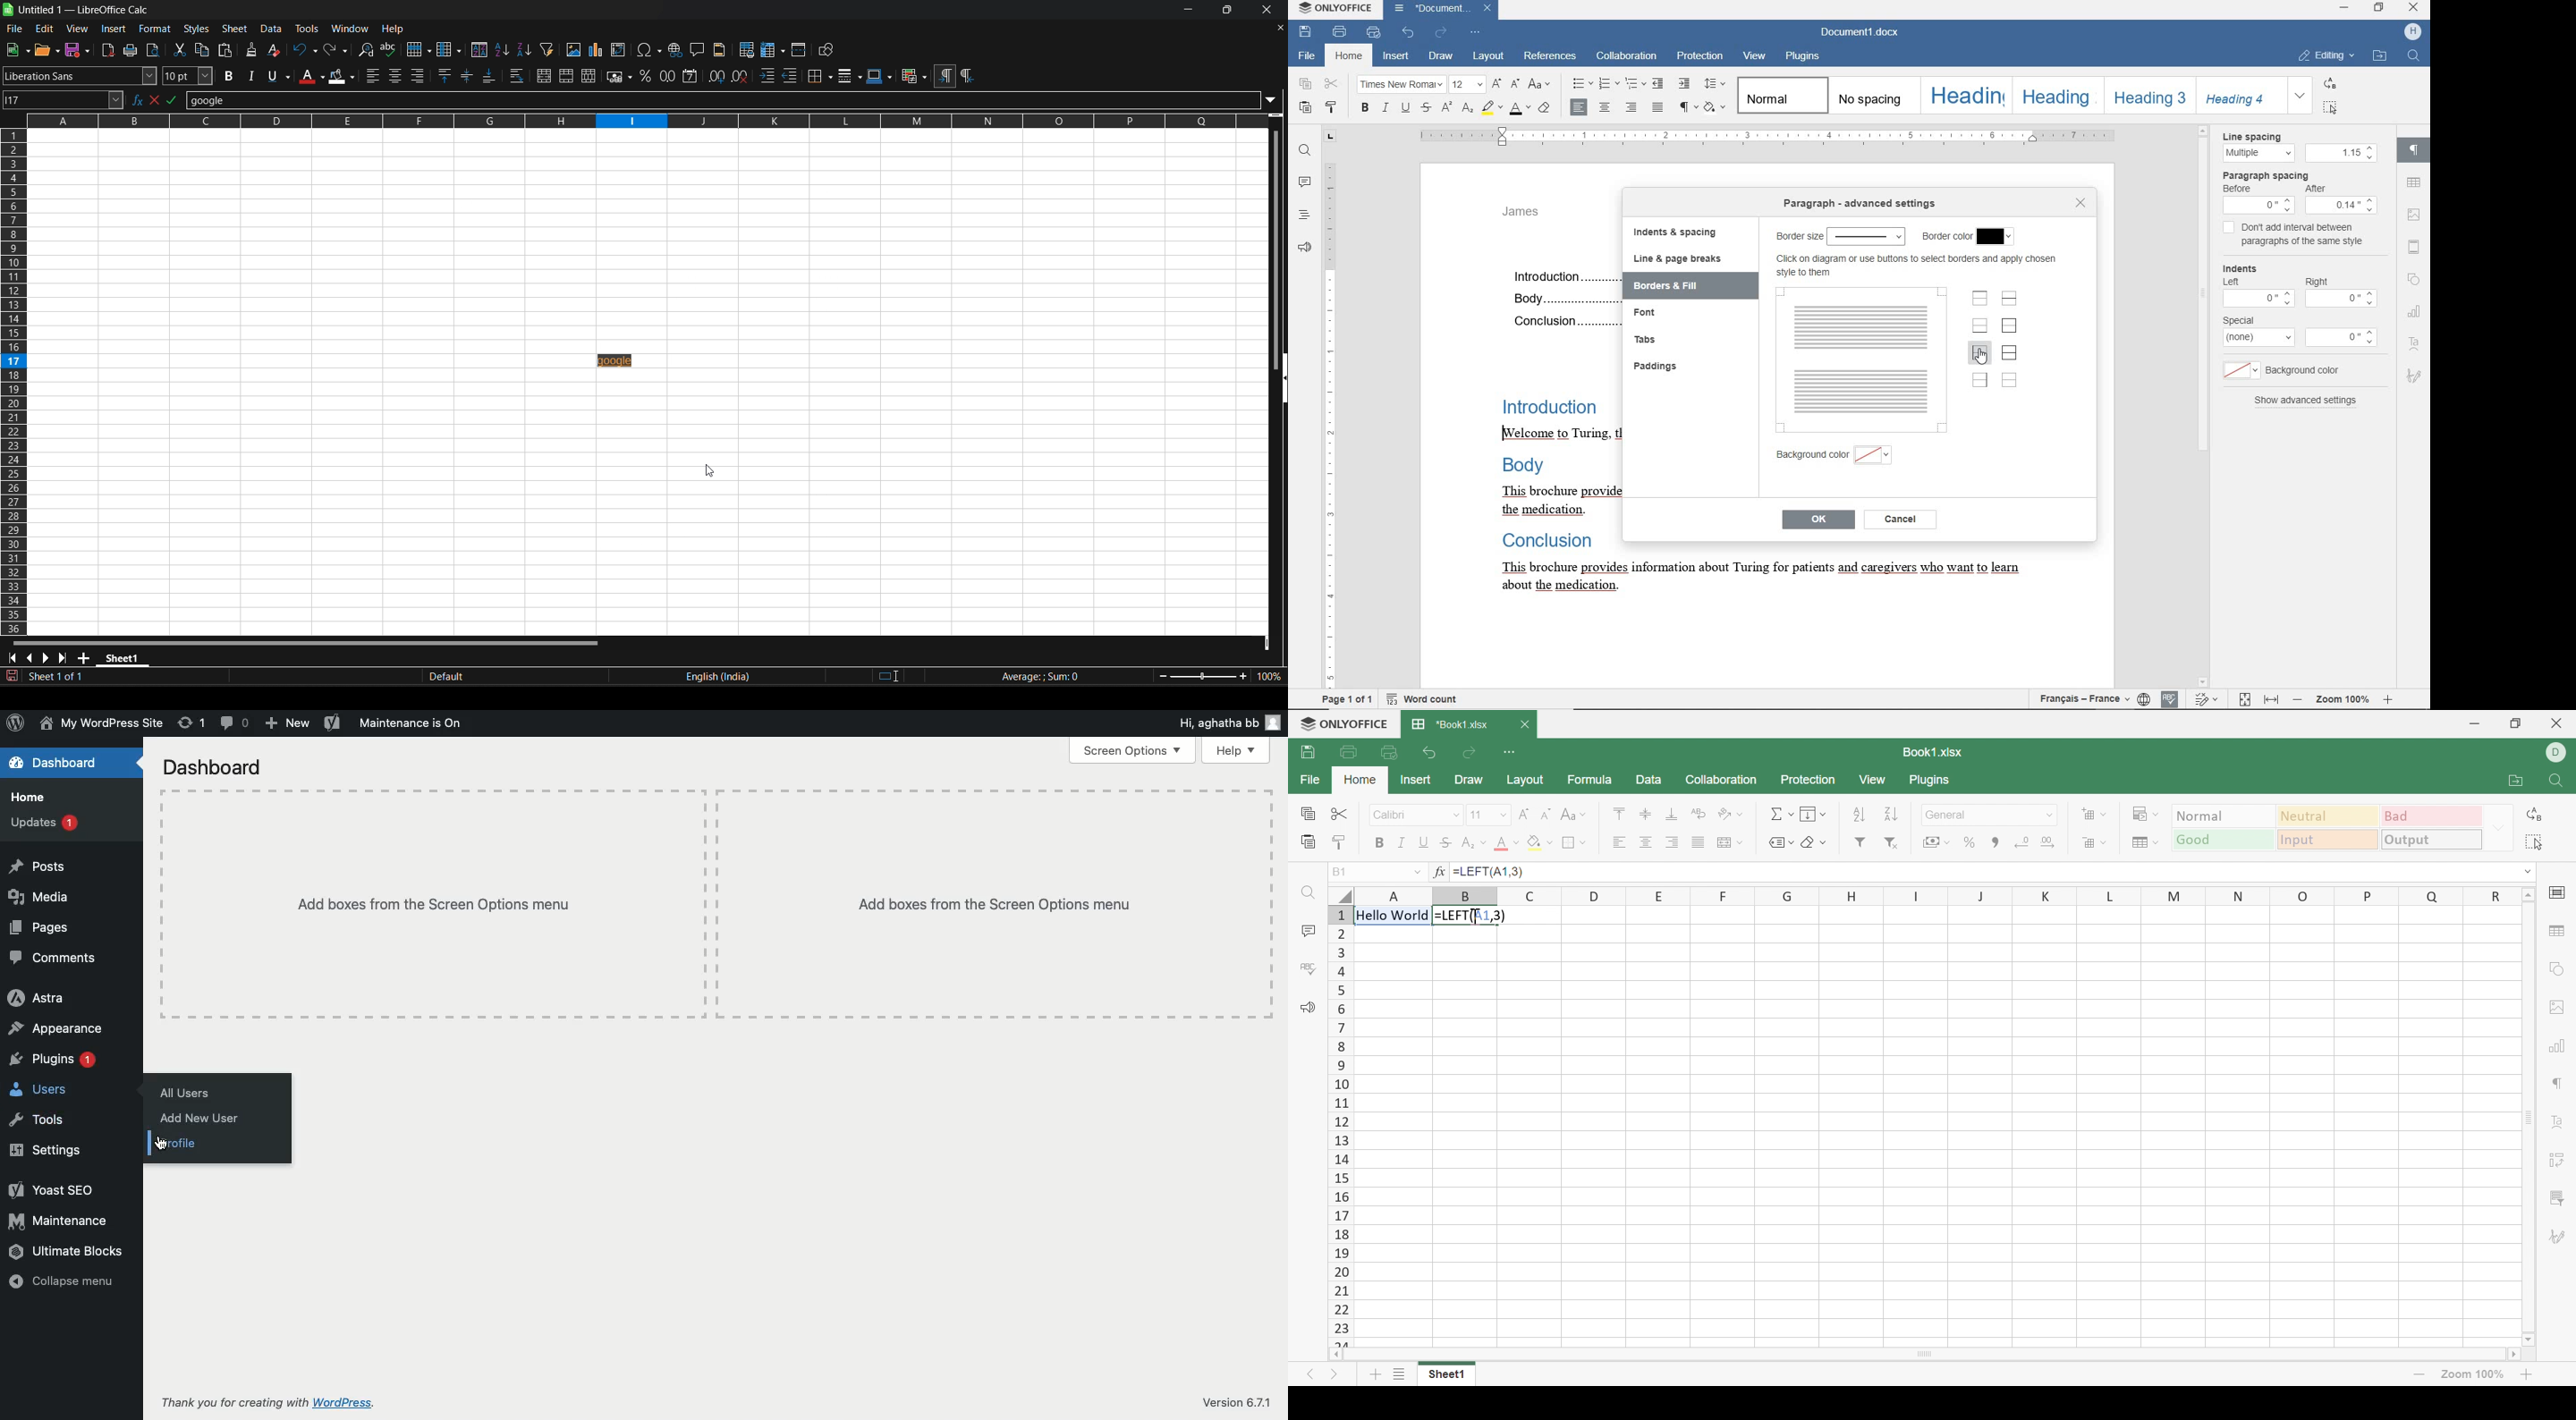  I want to click on fx, so click(1440, 872).